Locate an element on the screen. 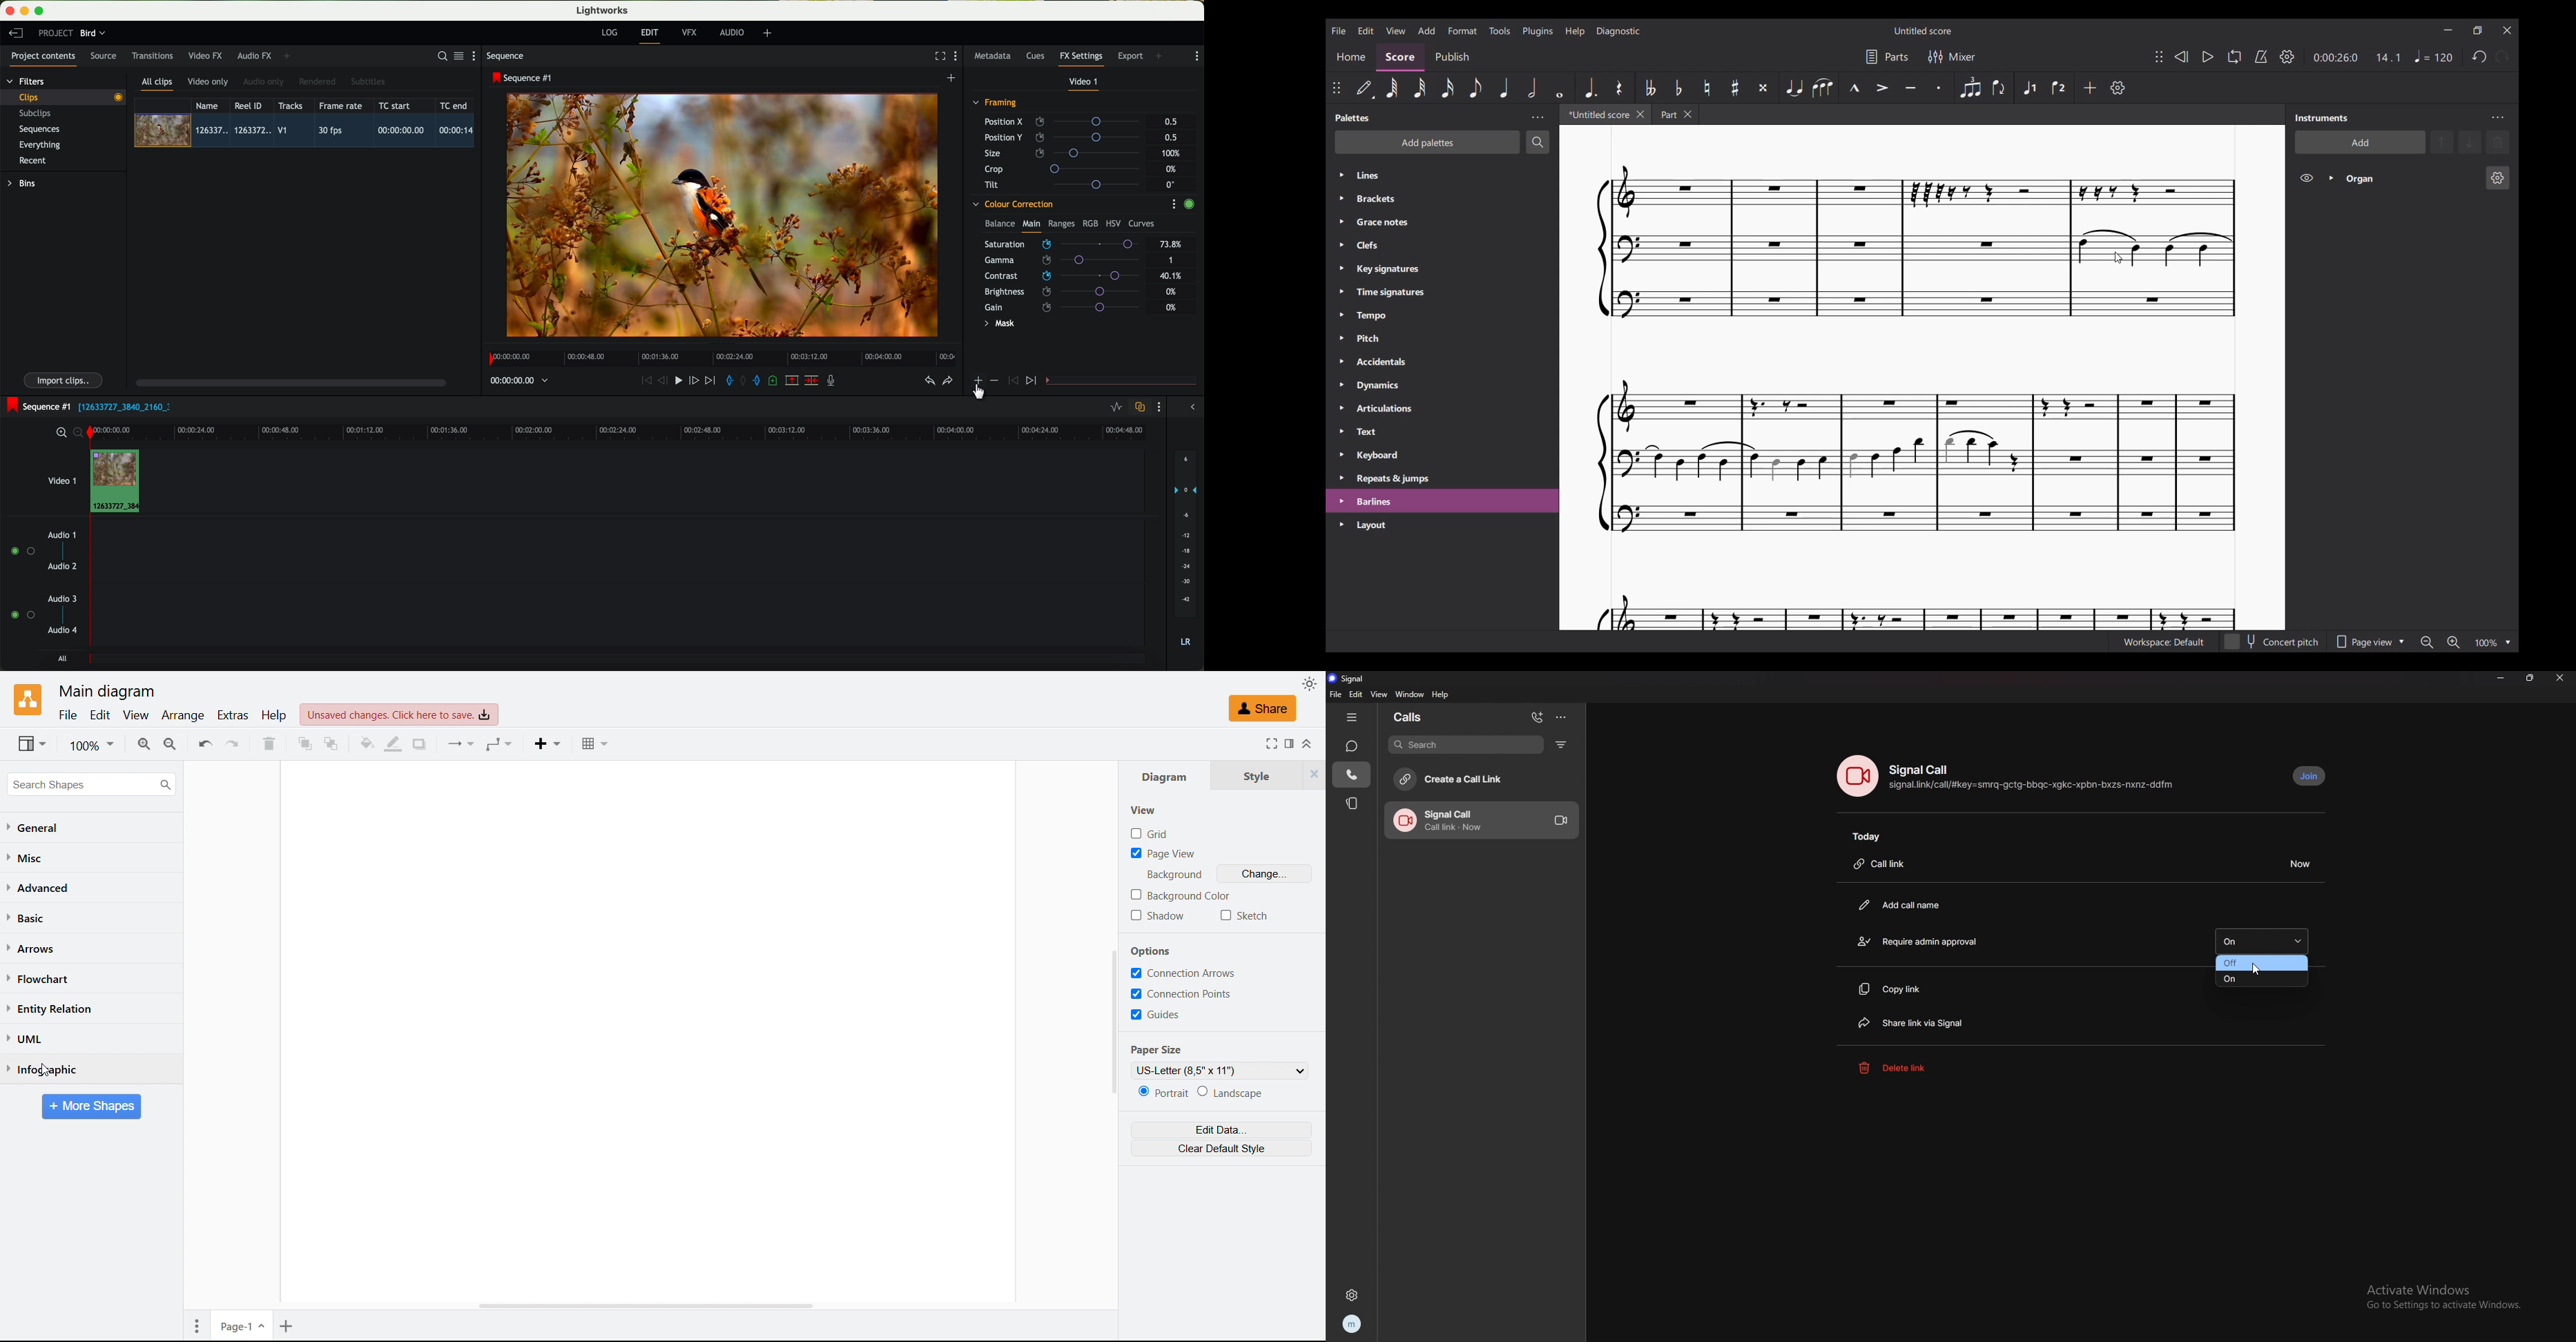  rewind is located at coordinates (646, 381).